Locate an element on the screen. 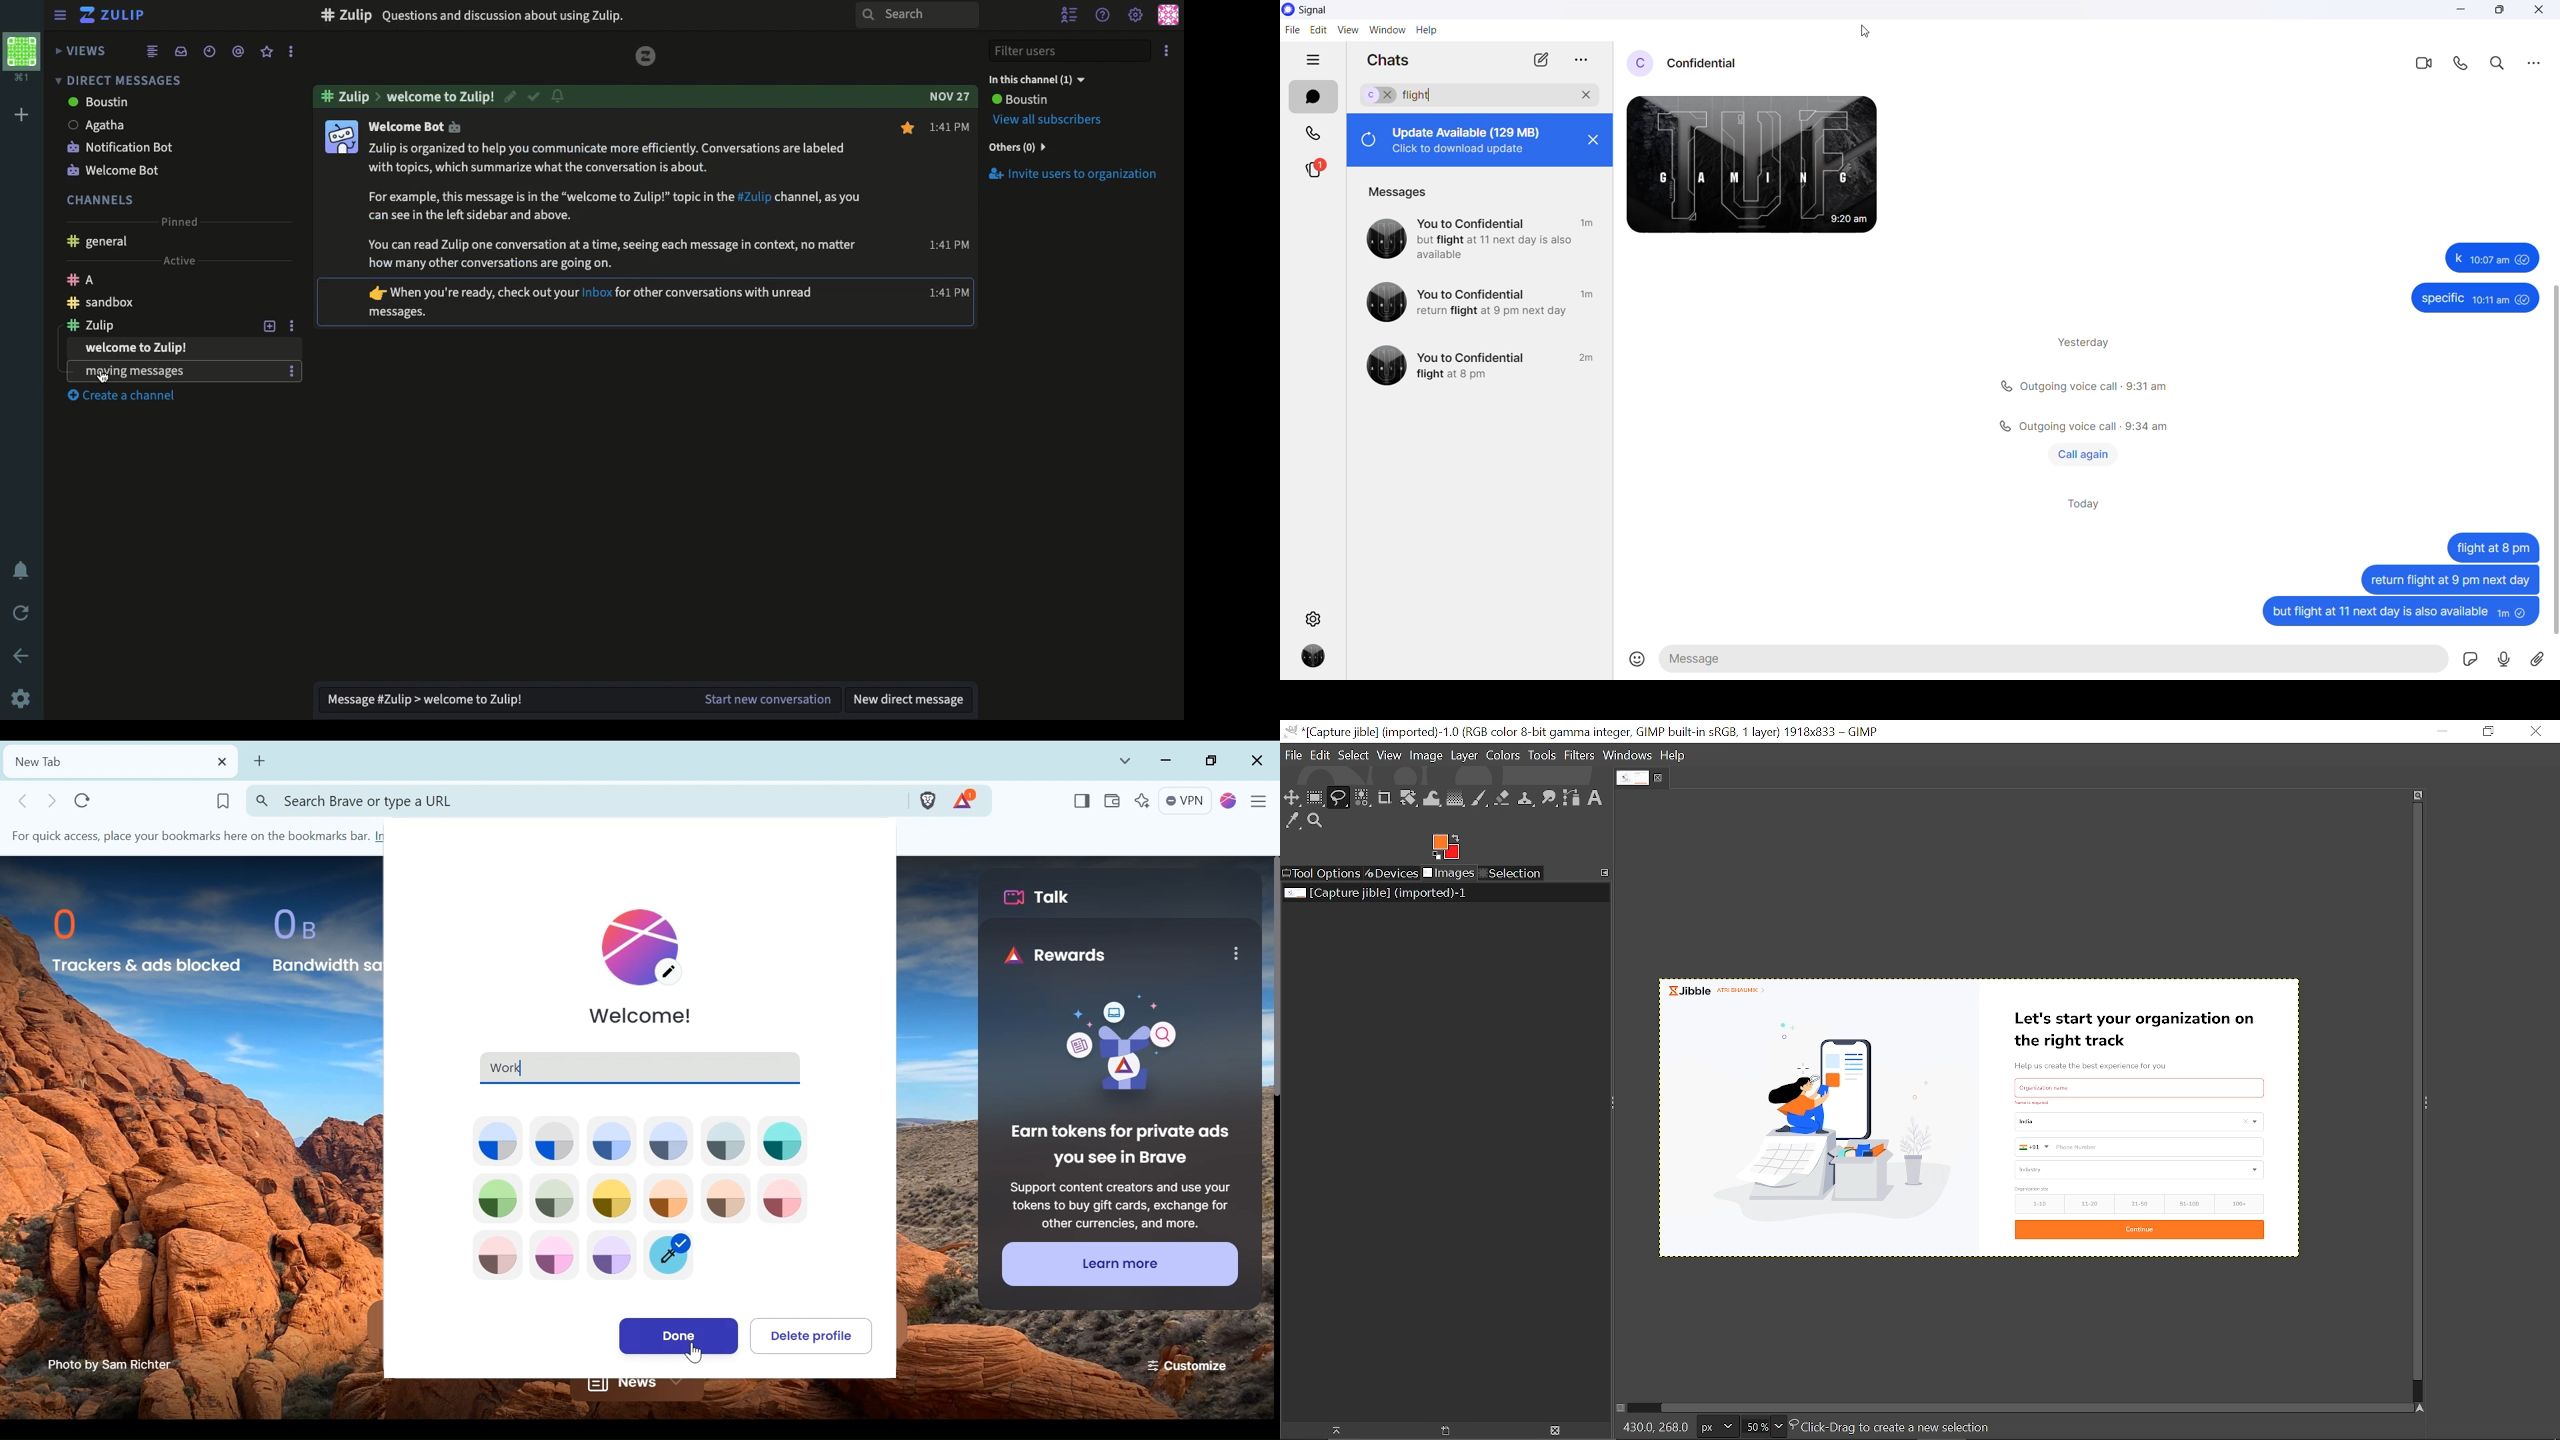  yesterday text is located at coordinates (2079, 340).